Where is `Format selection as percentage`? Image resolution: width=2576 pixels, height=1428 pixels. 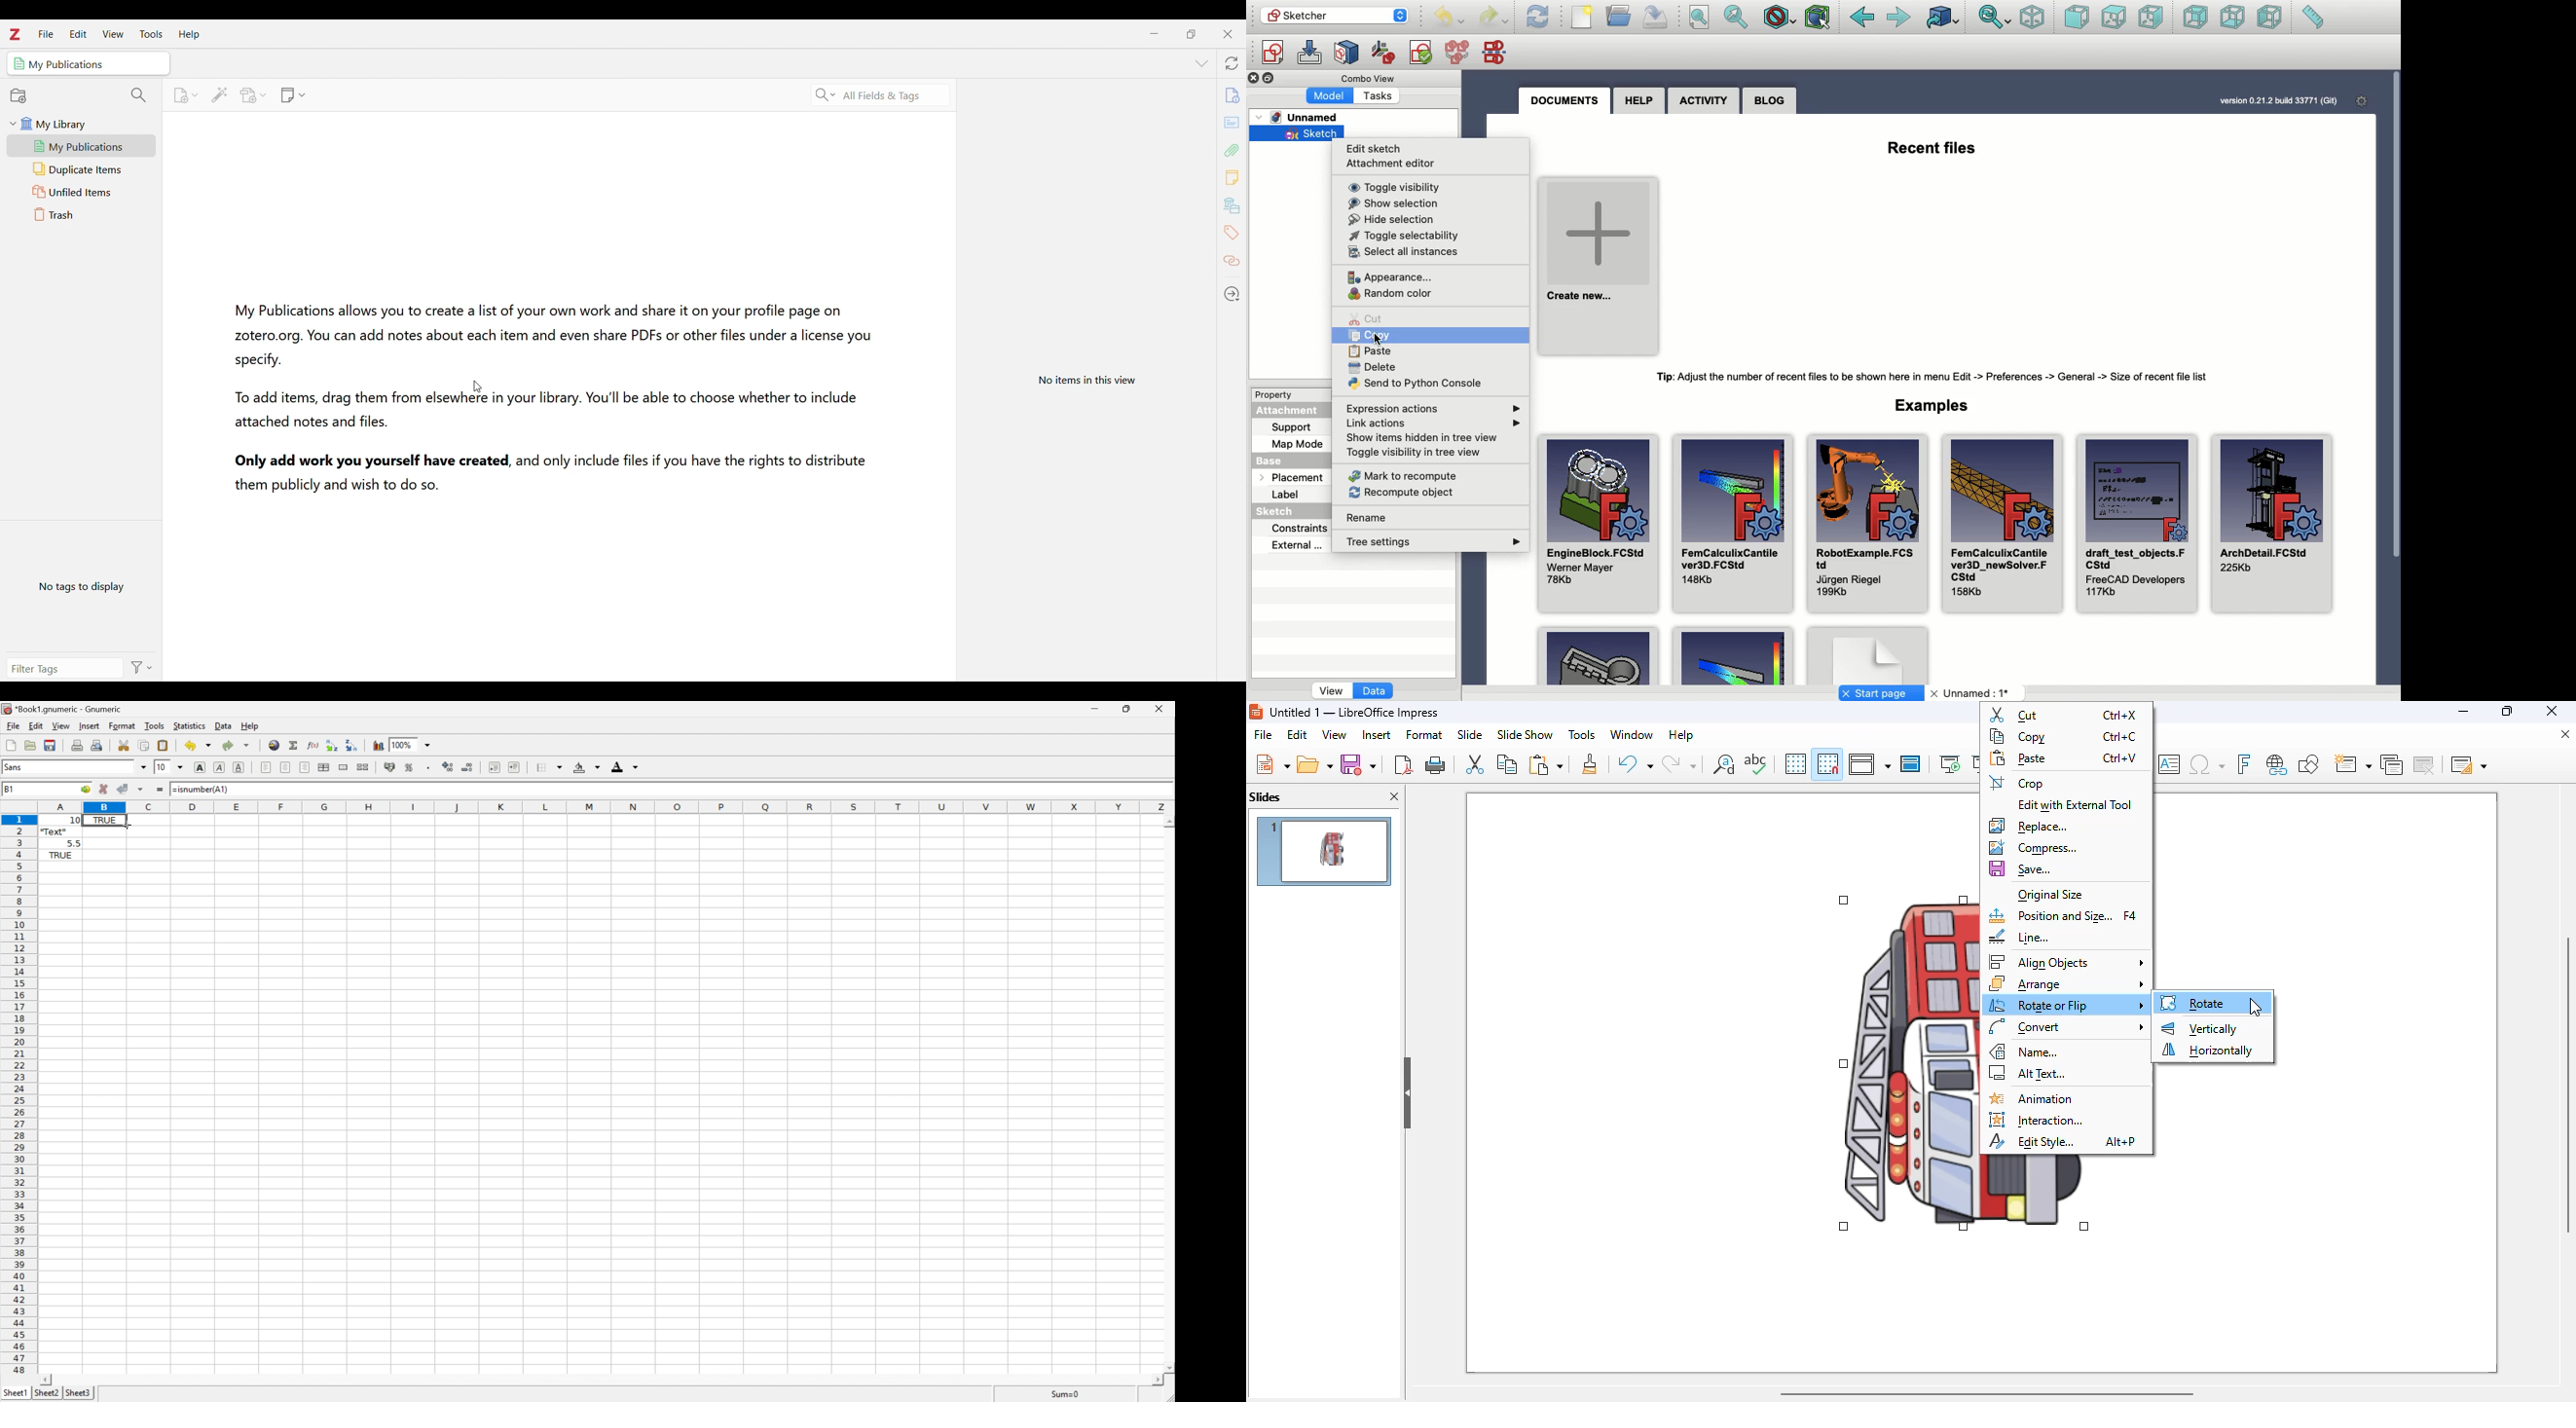
Format selection as percentage is located at coordinates (409, 767).